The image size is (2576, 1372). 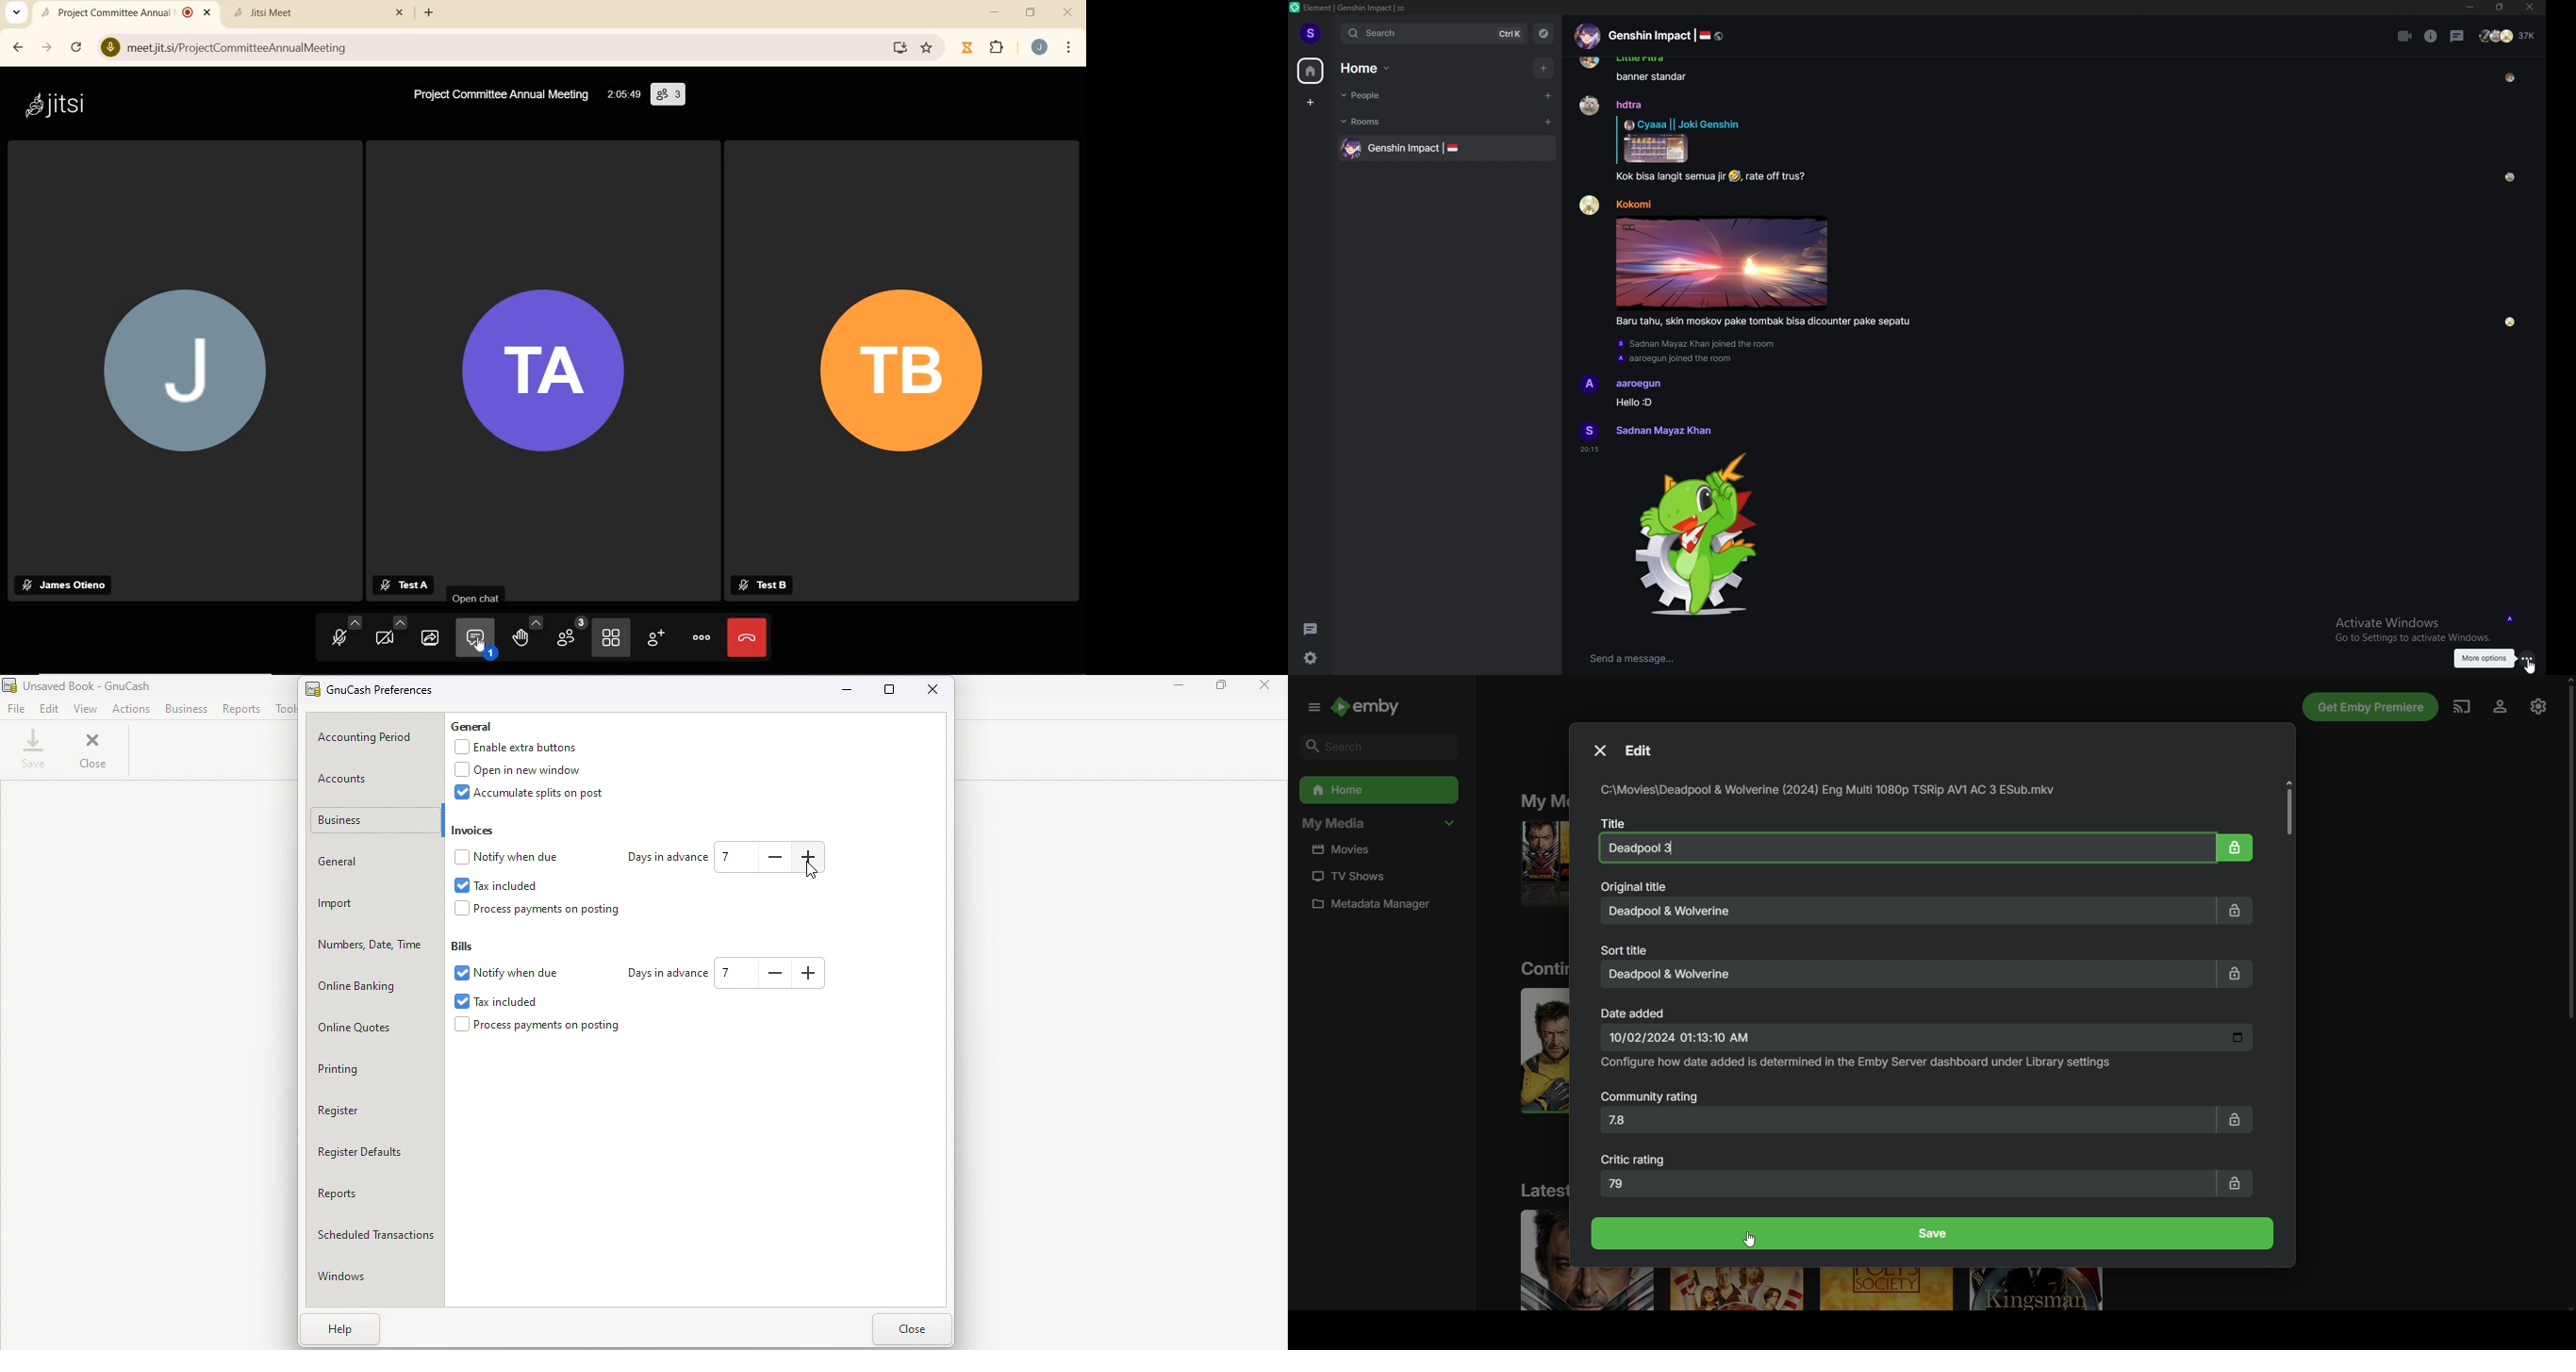 I want to click on Import, so click(x=367, y=906).